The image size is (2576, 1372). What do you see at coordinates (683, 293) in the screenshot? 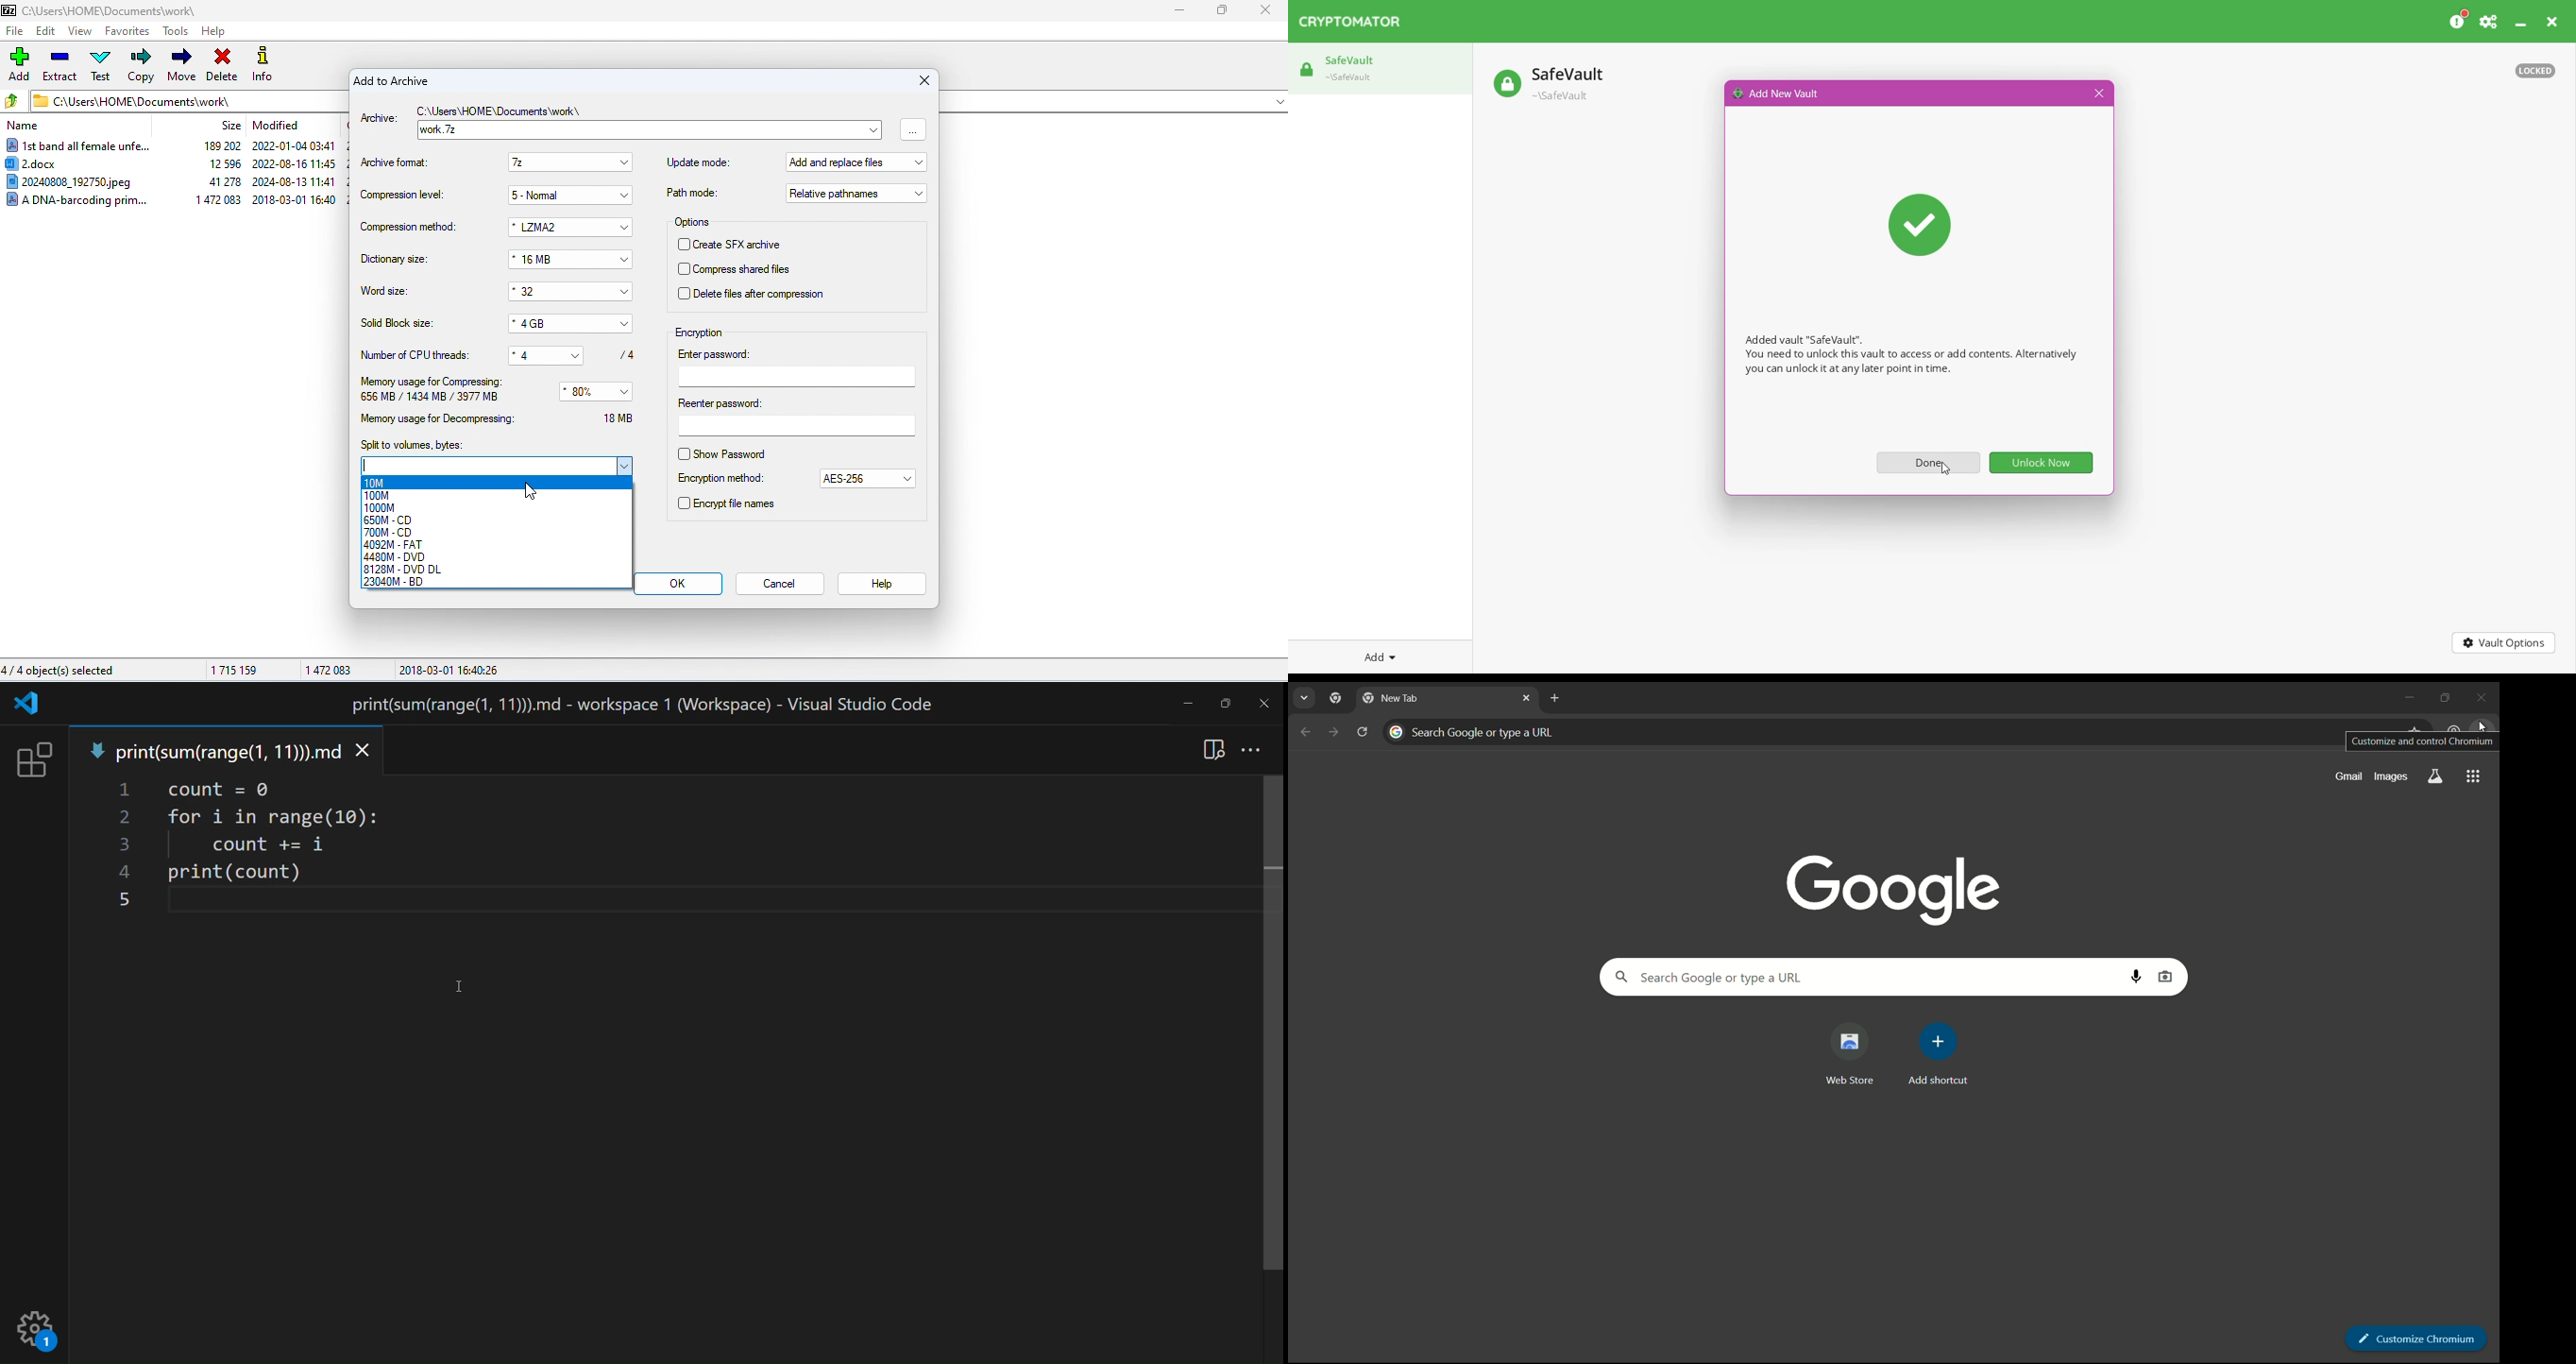
I see `checkbox` at bounding box center [683, 293].